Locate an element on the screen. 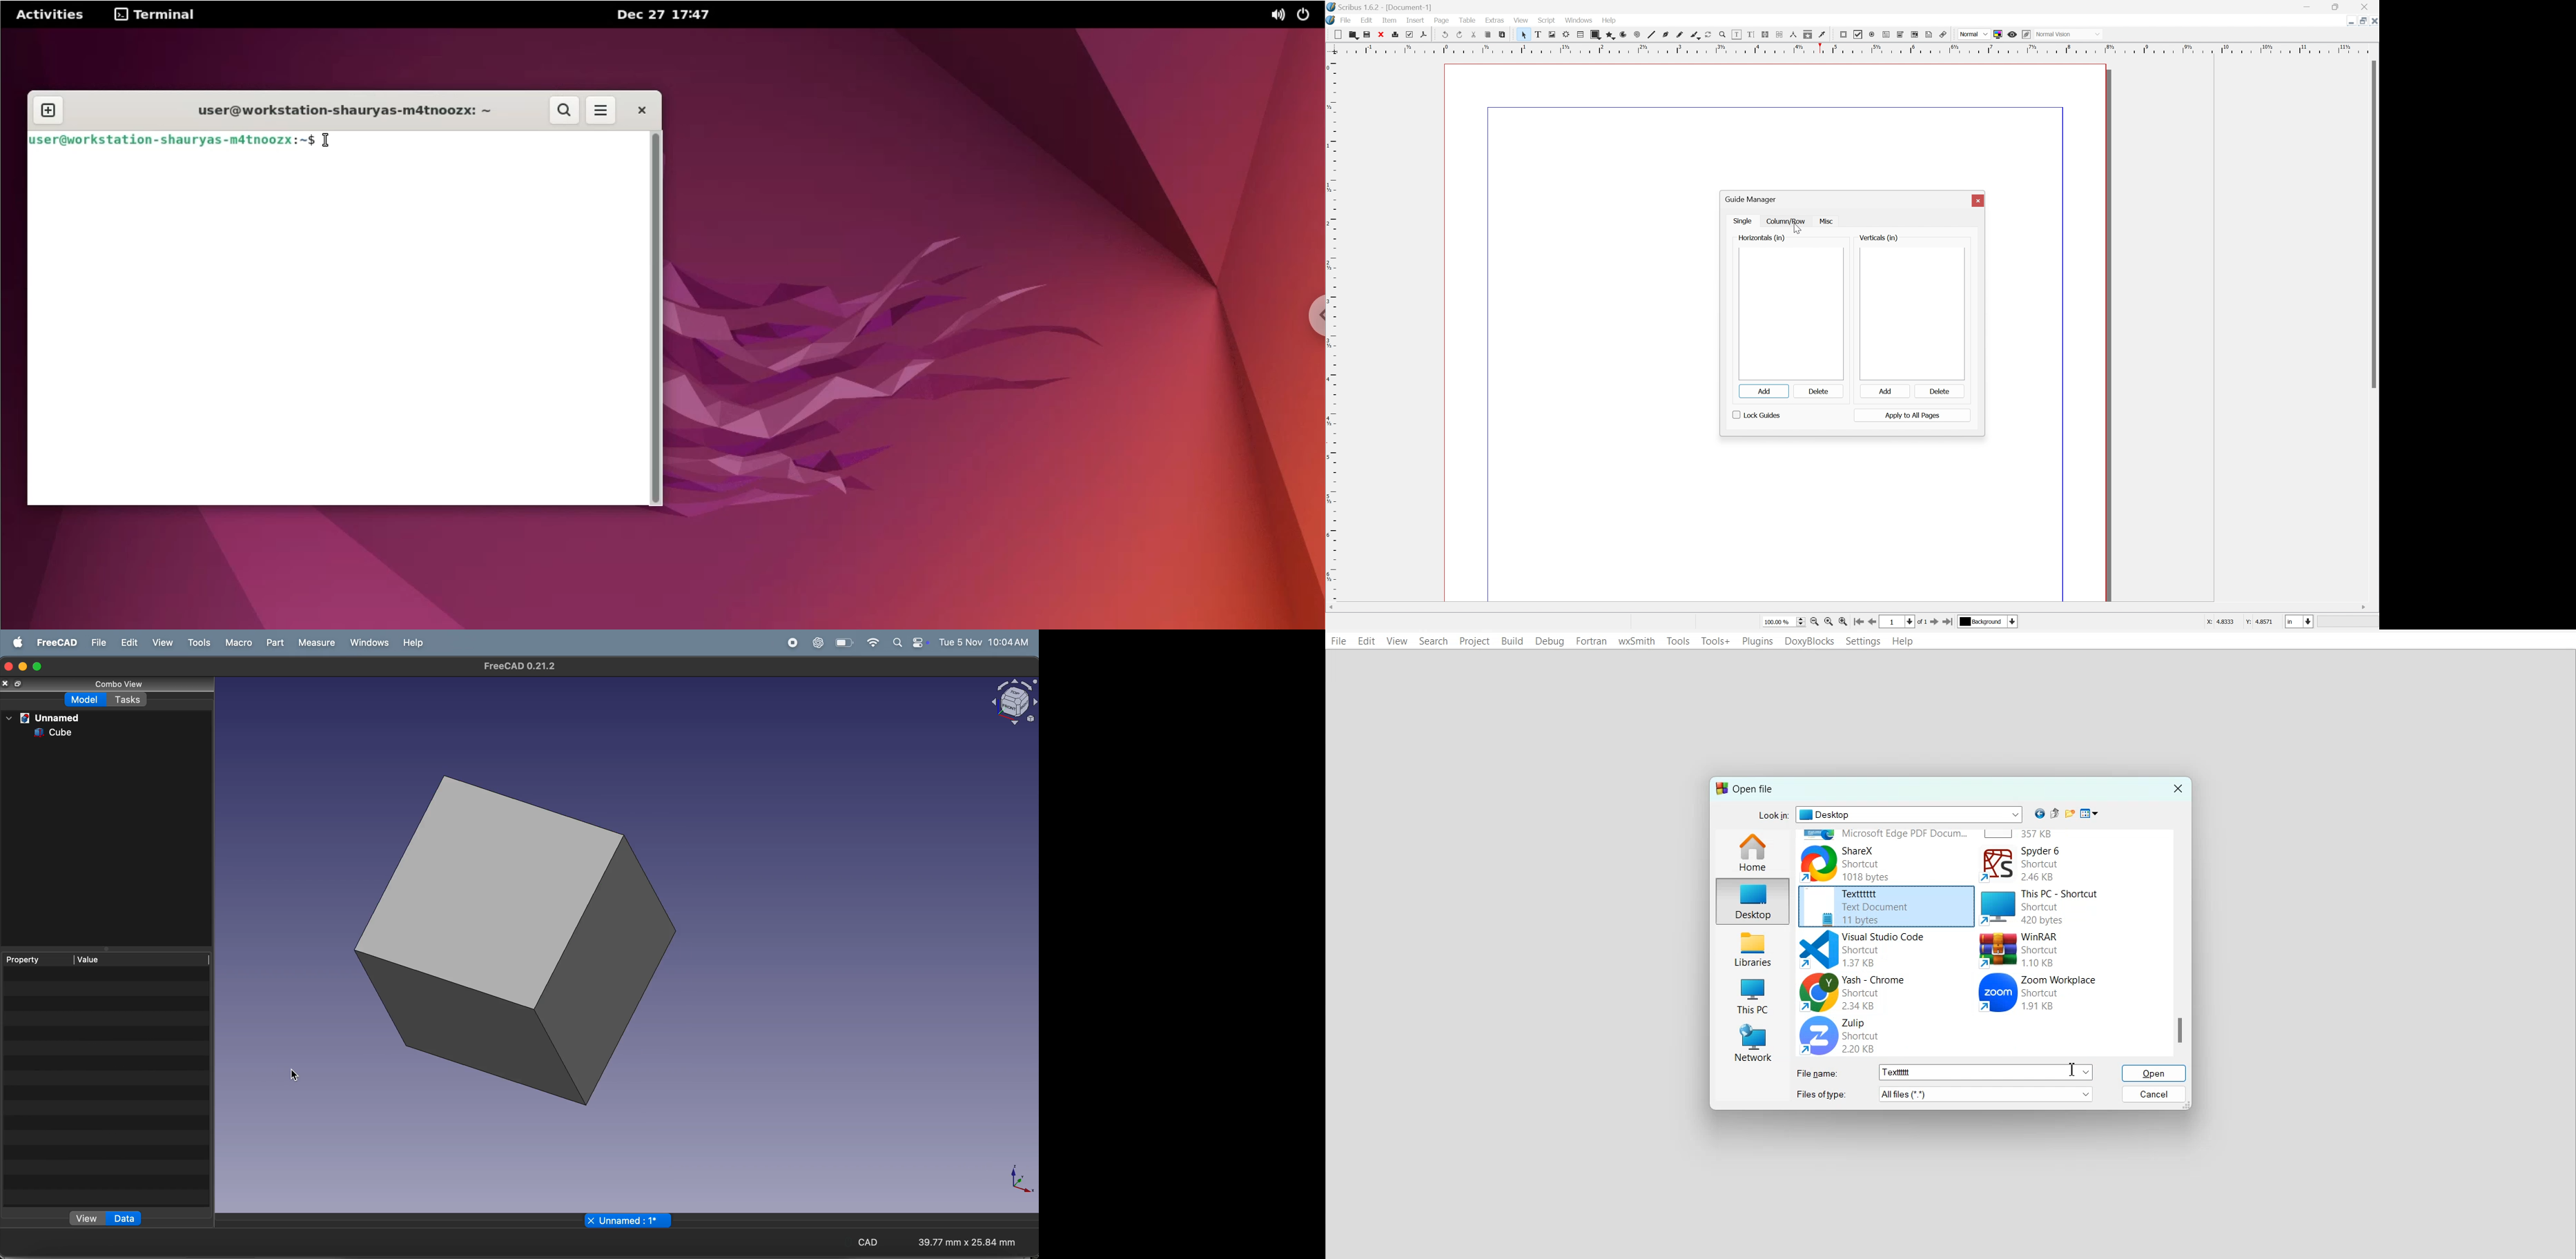 This screenshot has height=1260, width=2576. image frame is located at coordinates (1552, 34).